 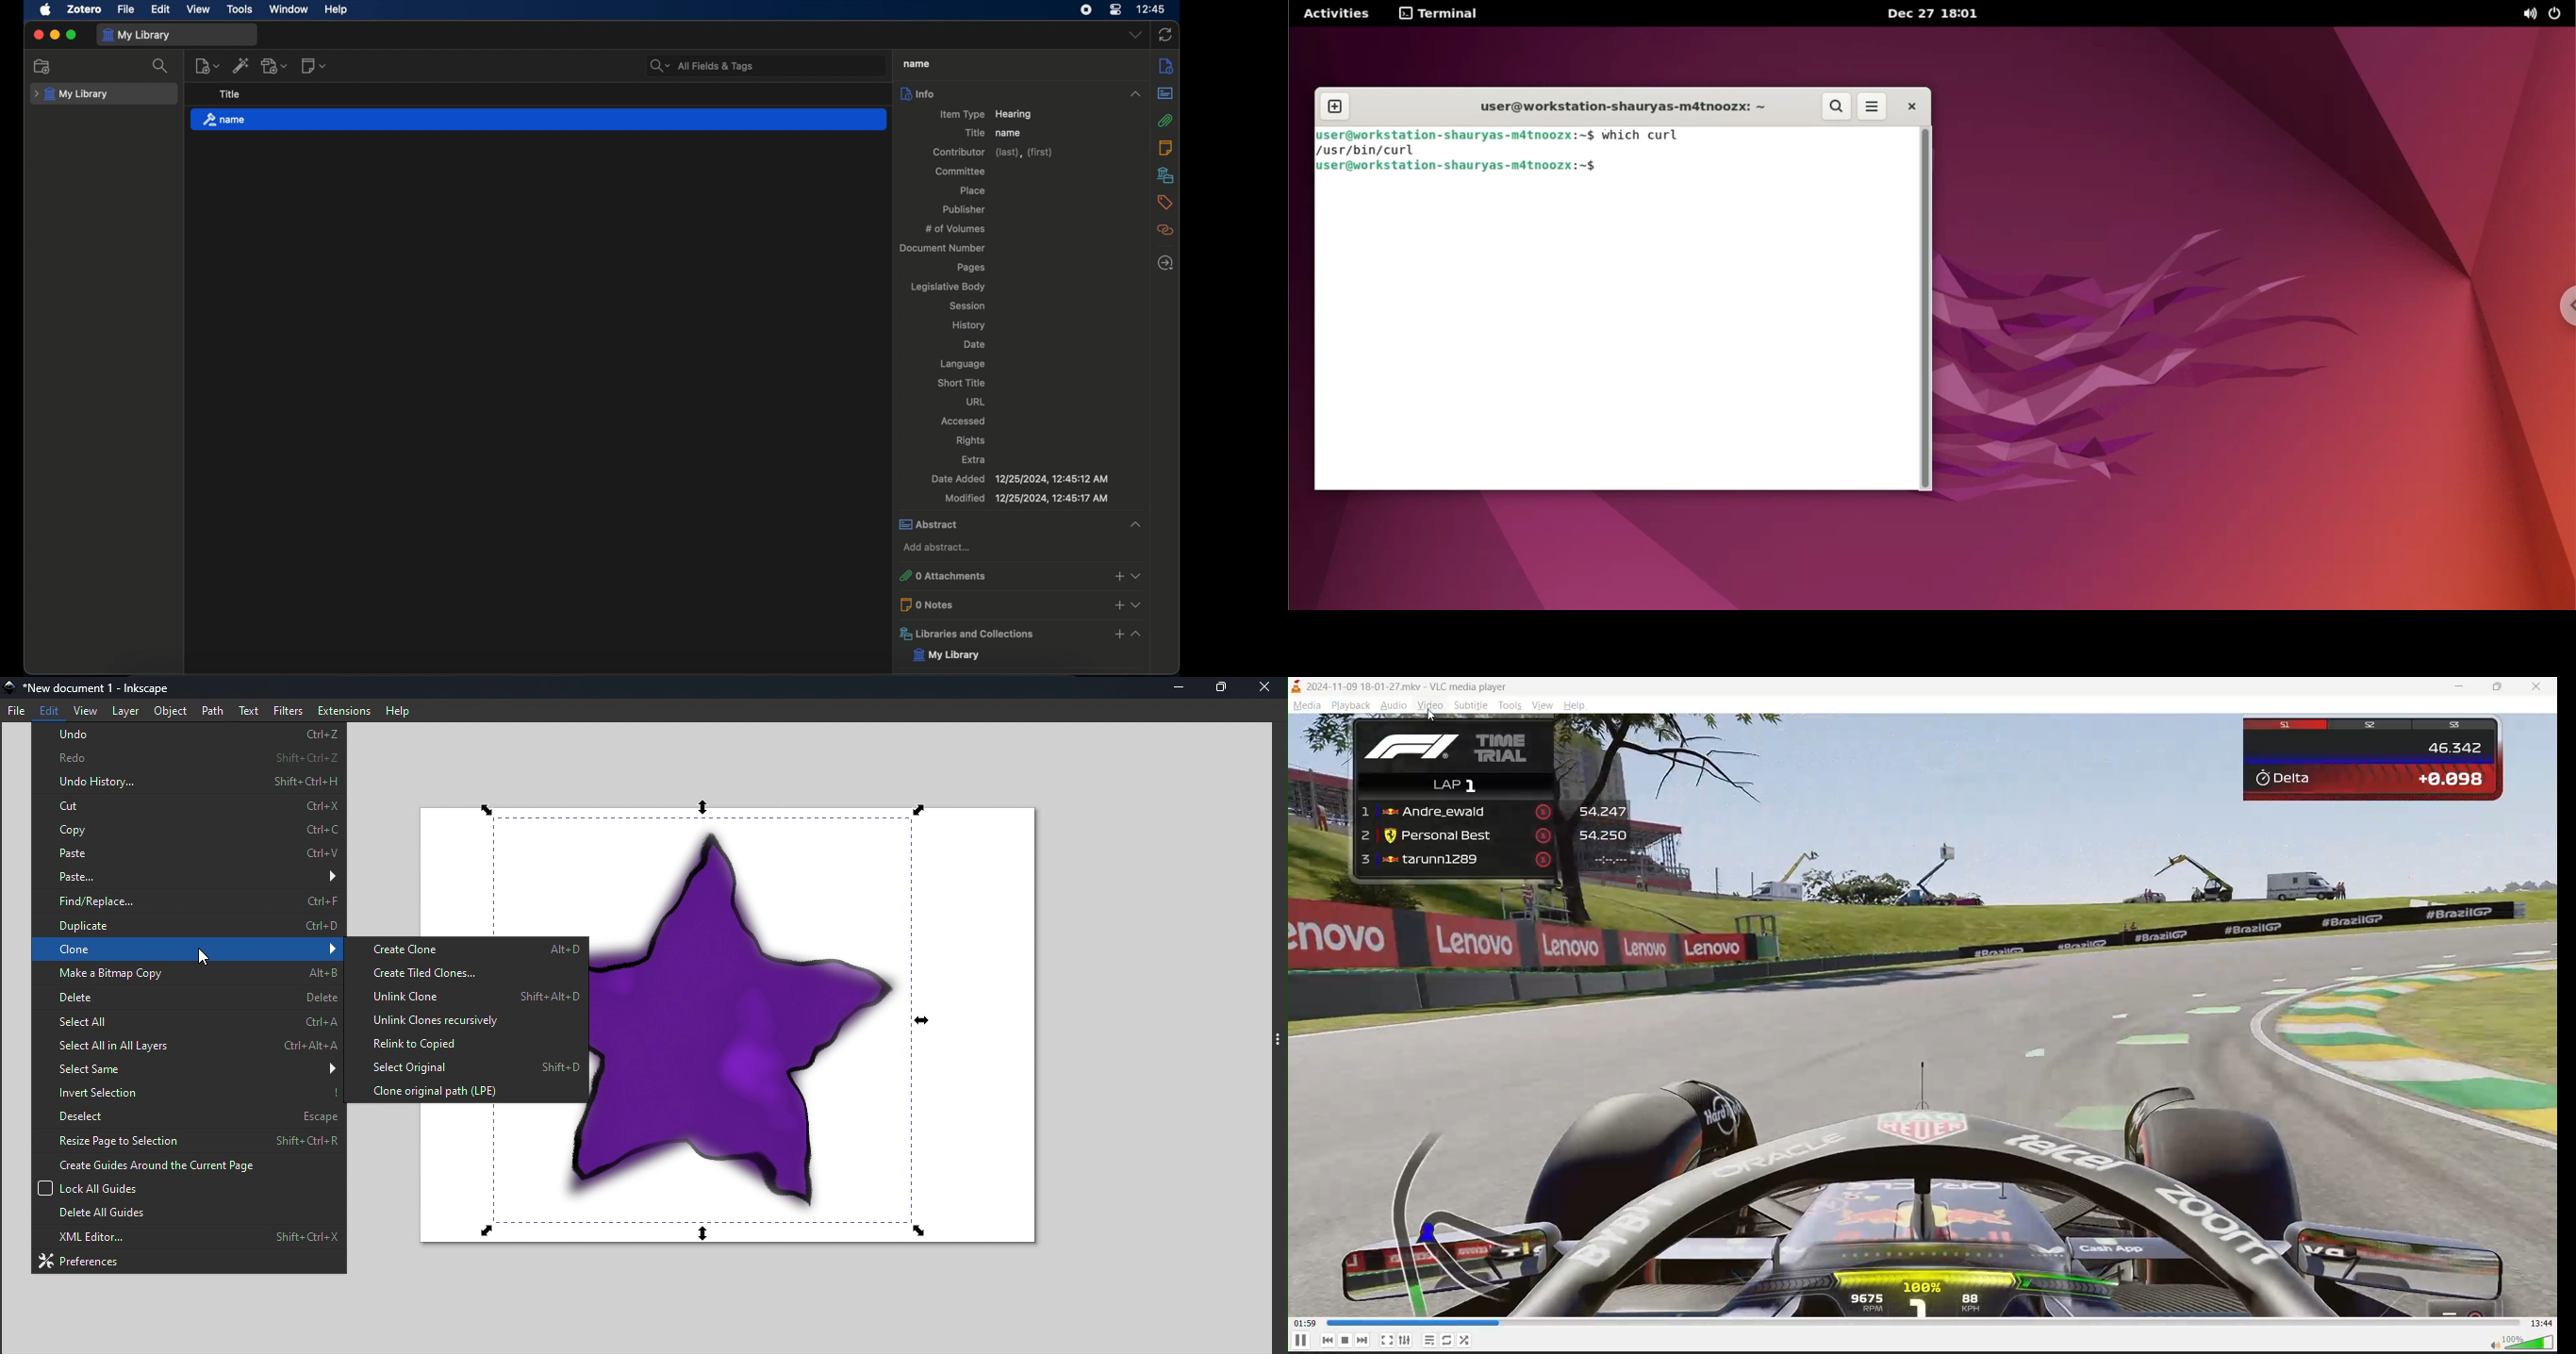 What do you see at coordinates (160, 66) in the screenshot?
I see `search` at bounding box center [160, 66].